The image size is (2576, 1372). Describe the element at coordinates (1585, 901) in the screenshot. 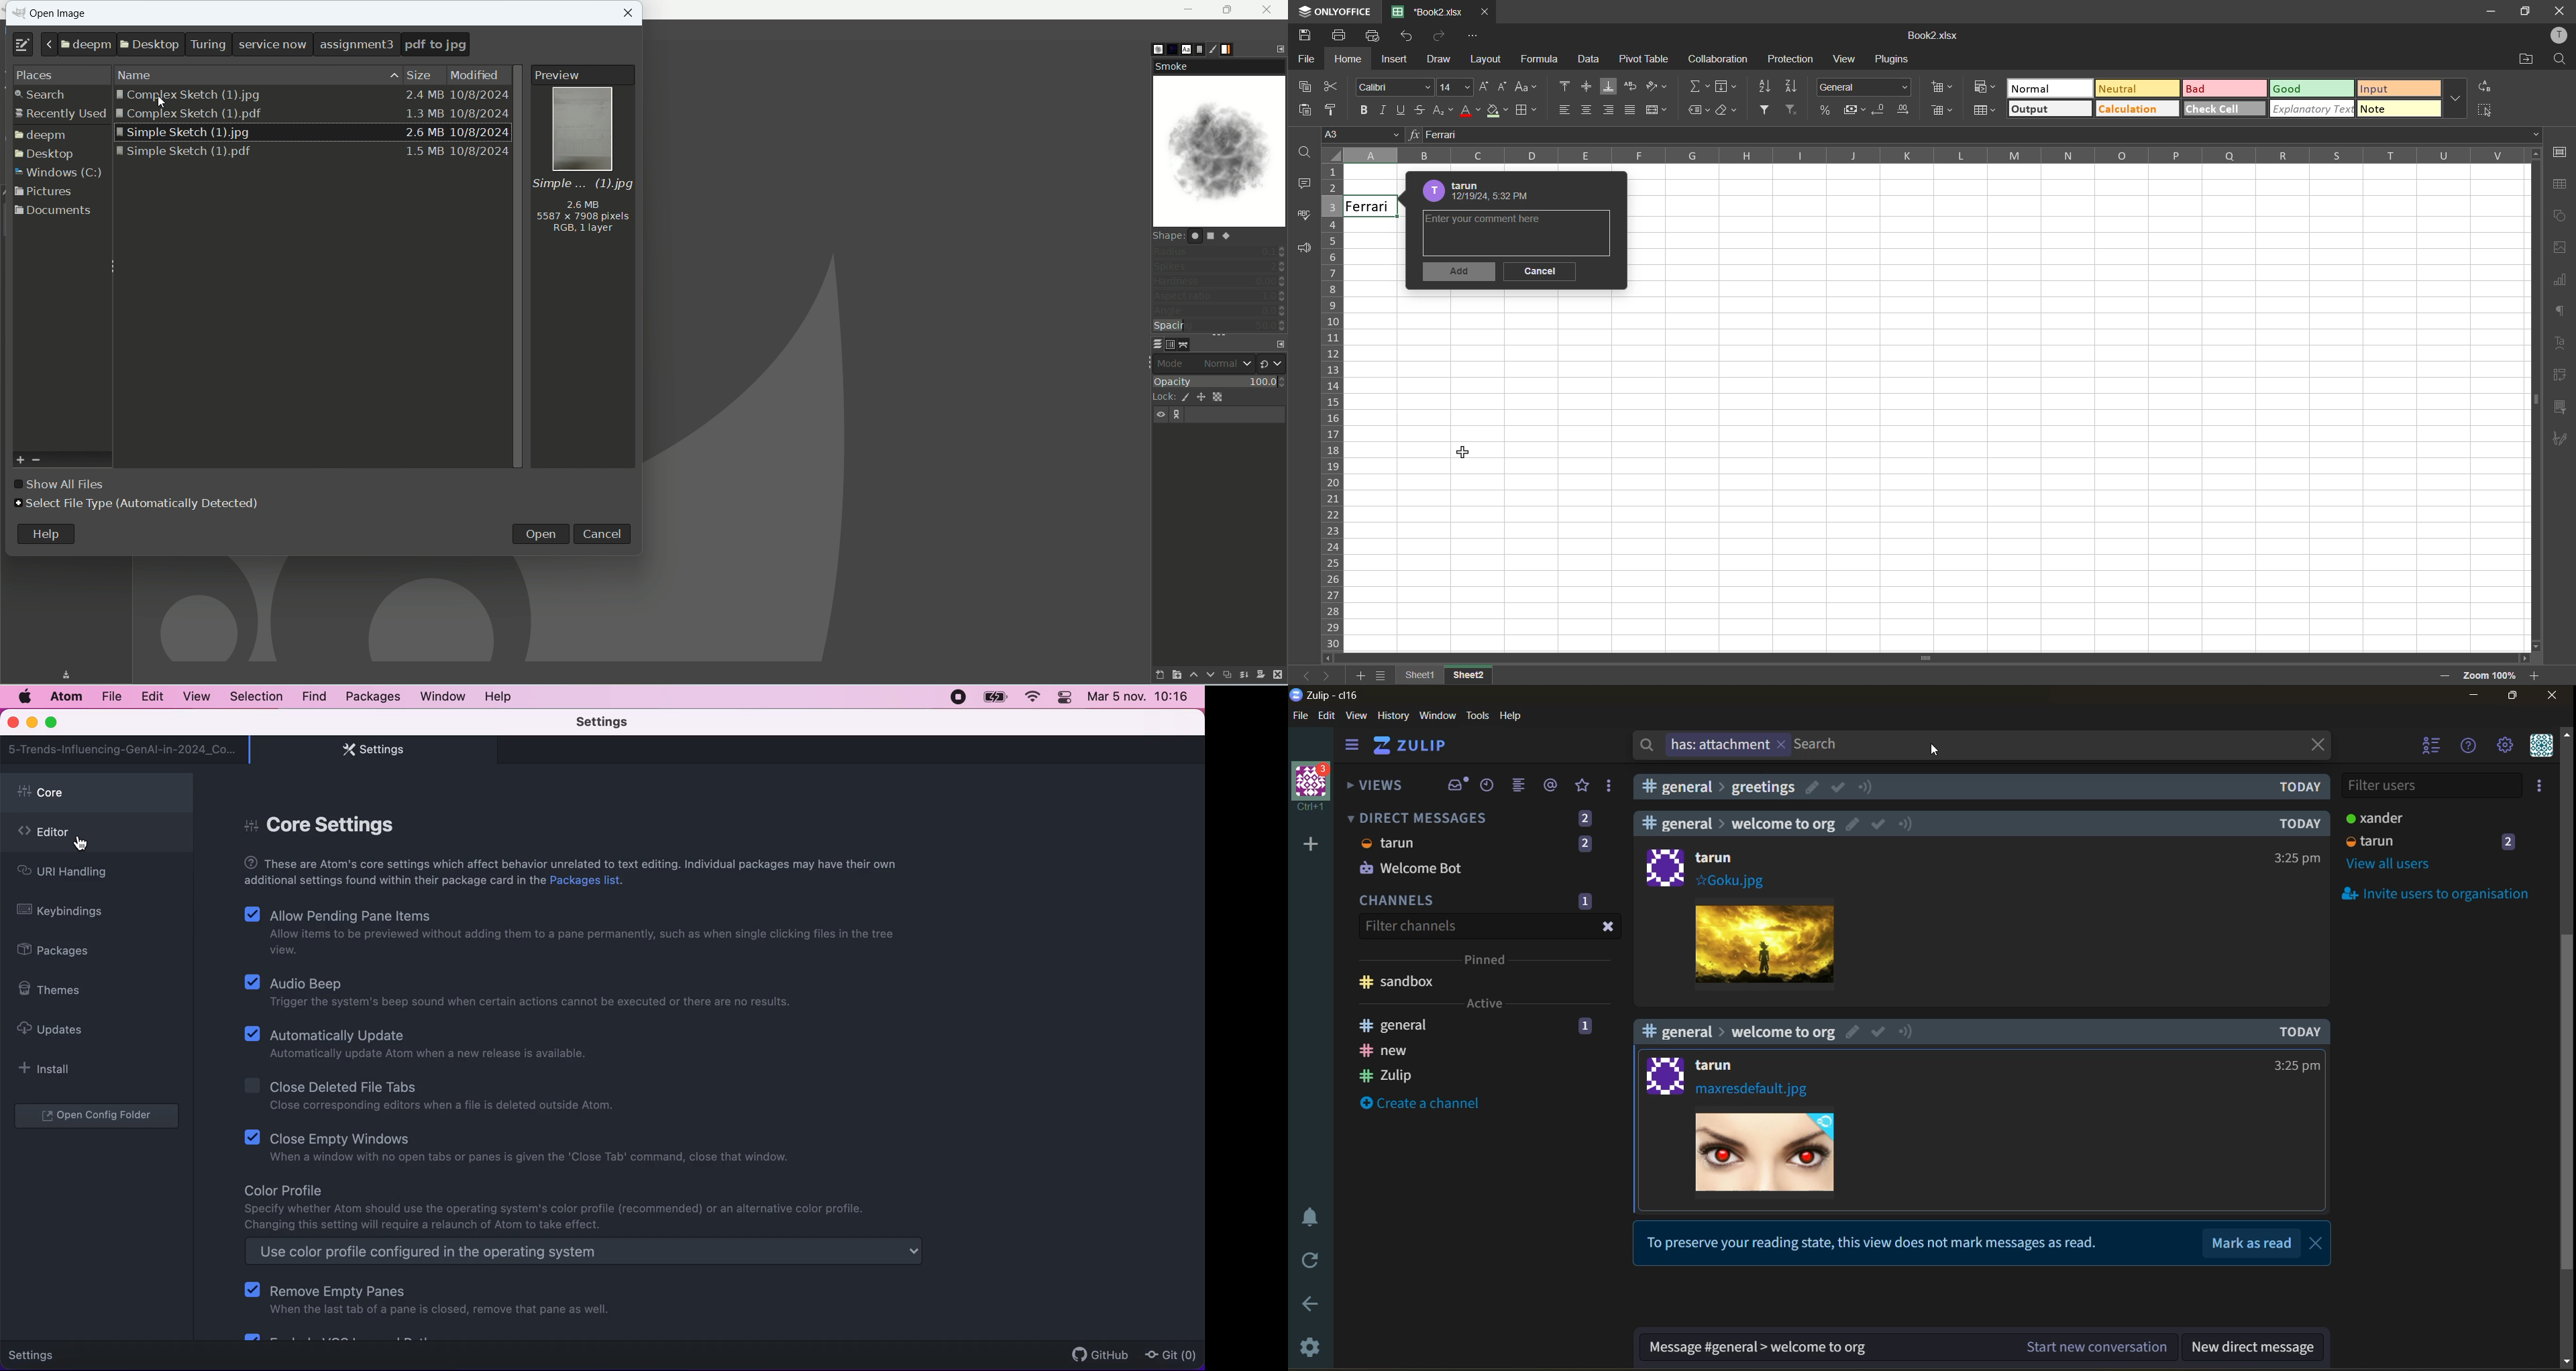

I see `1` at that location.